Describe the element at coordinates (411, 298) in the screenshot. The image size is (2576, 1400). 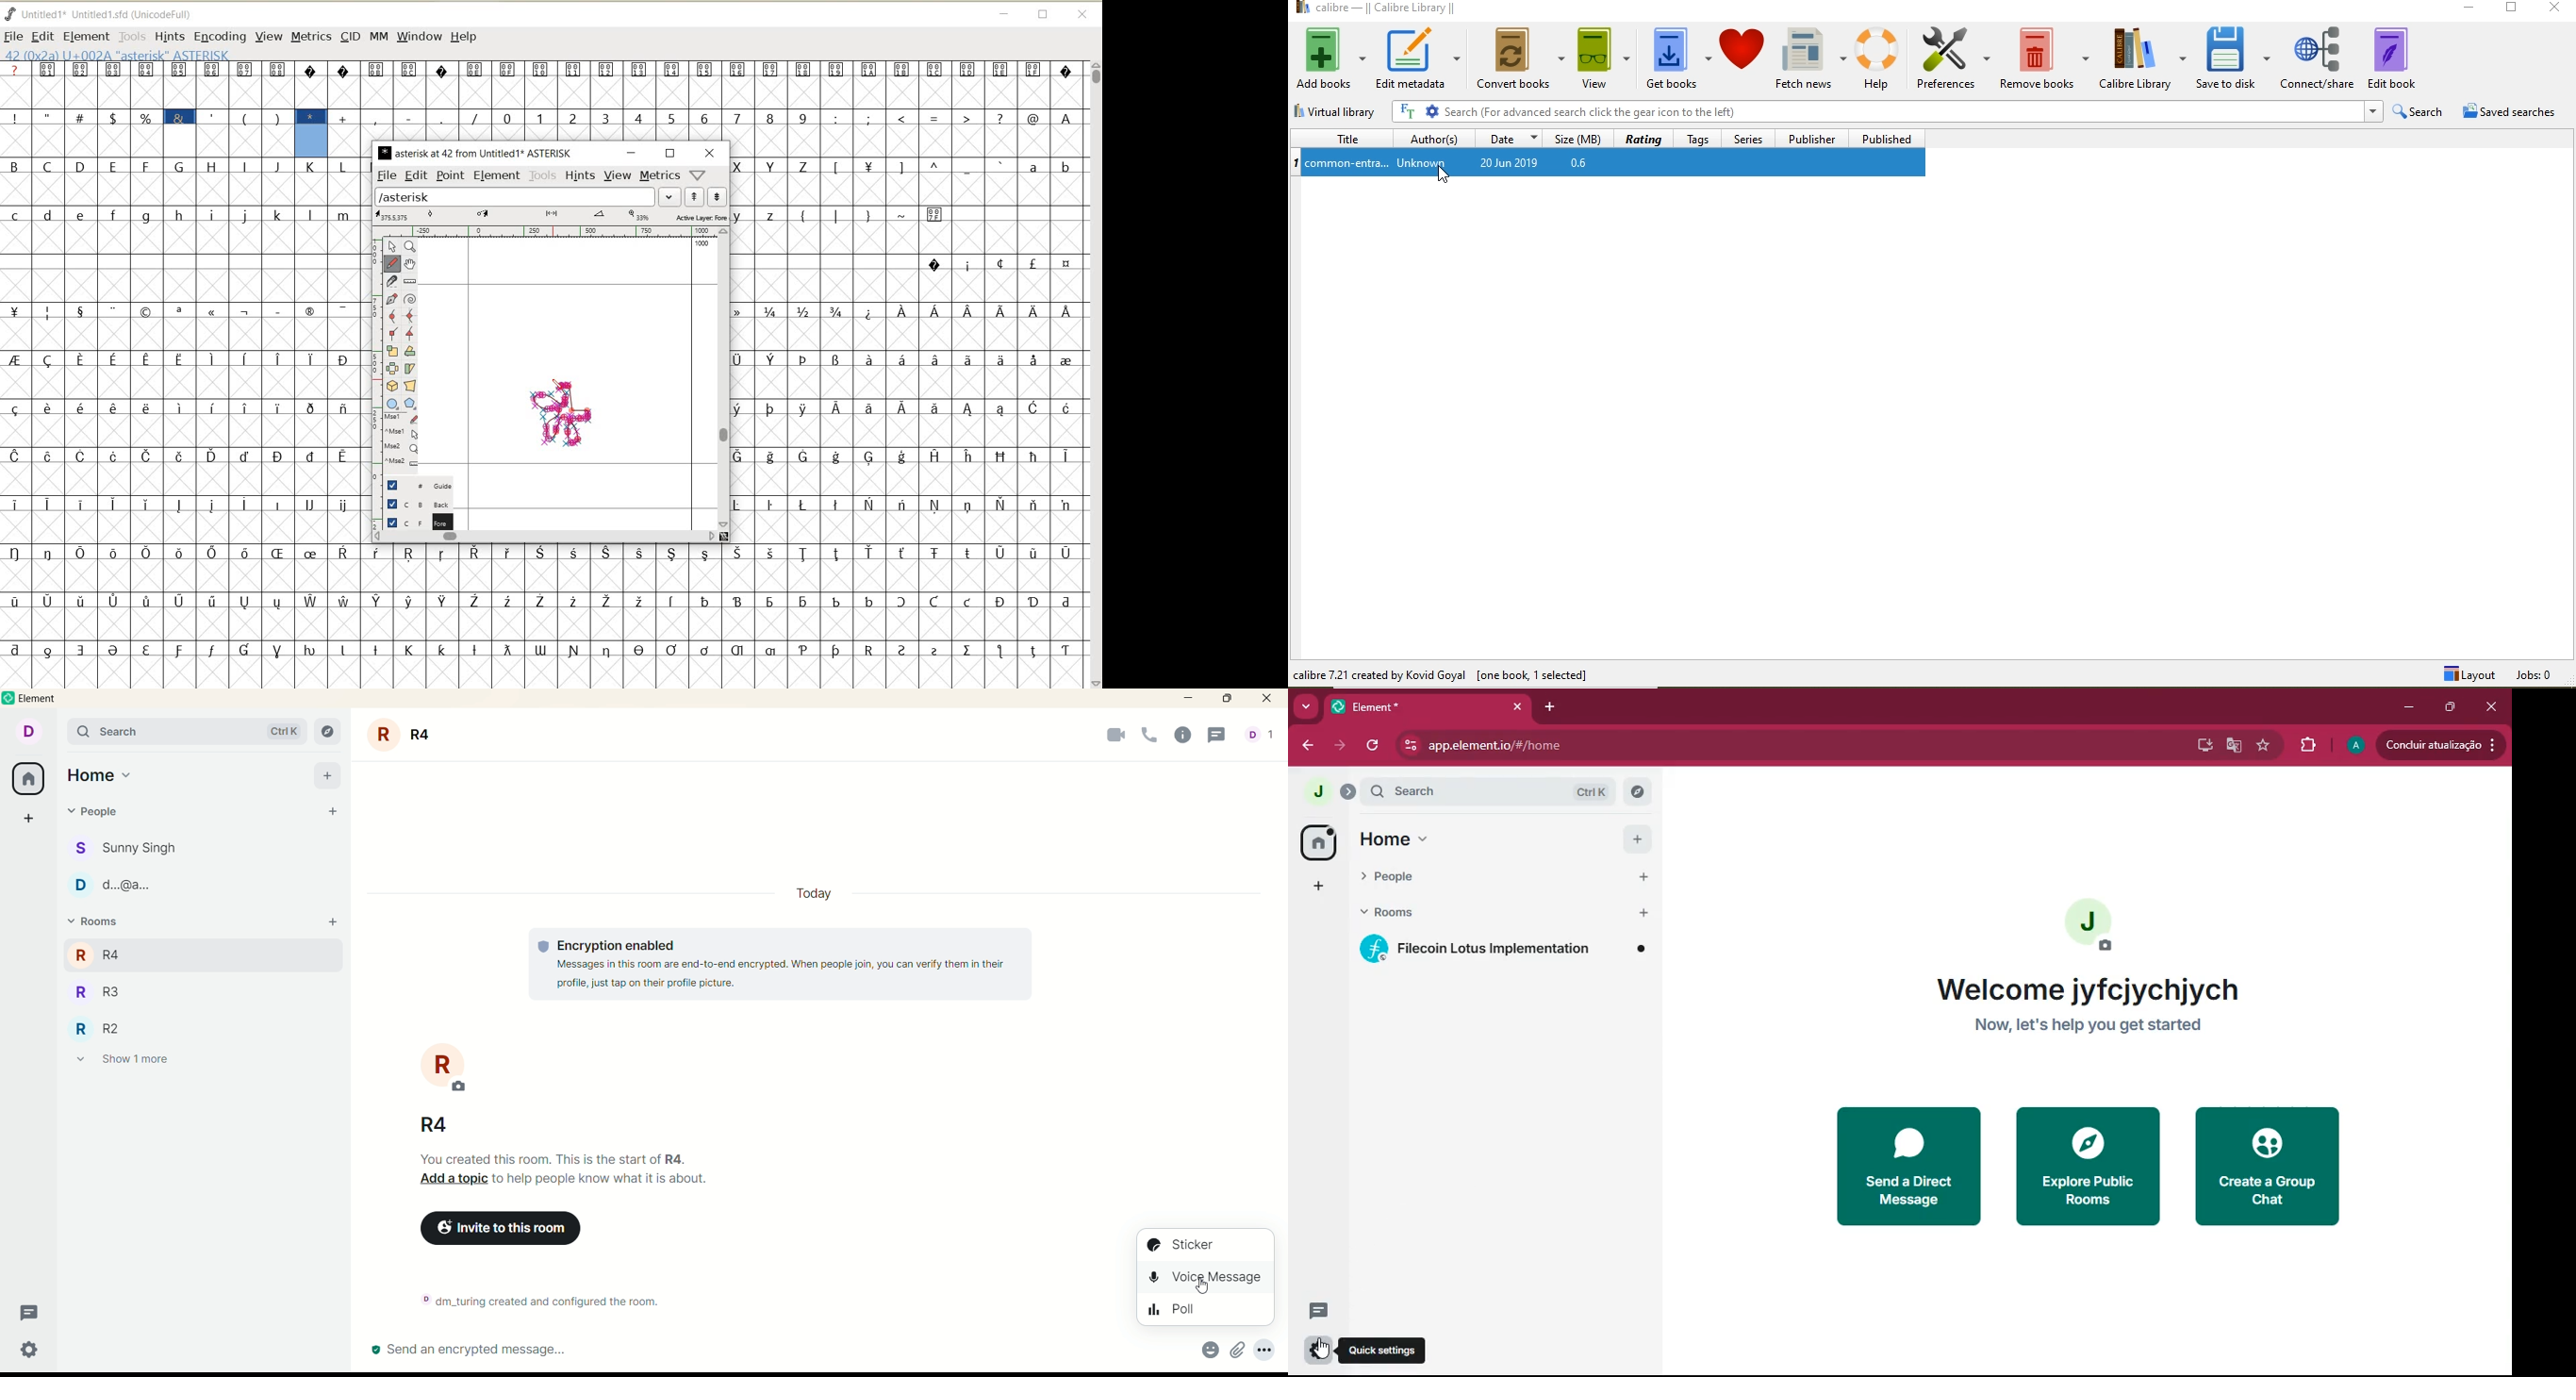
I see `change whether spiro is active or not` at that location.